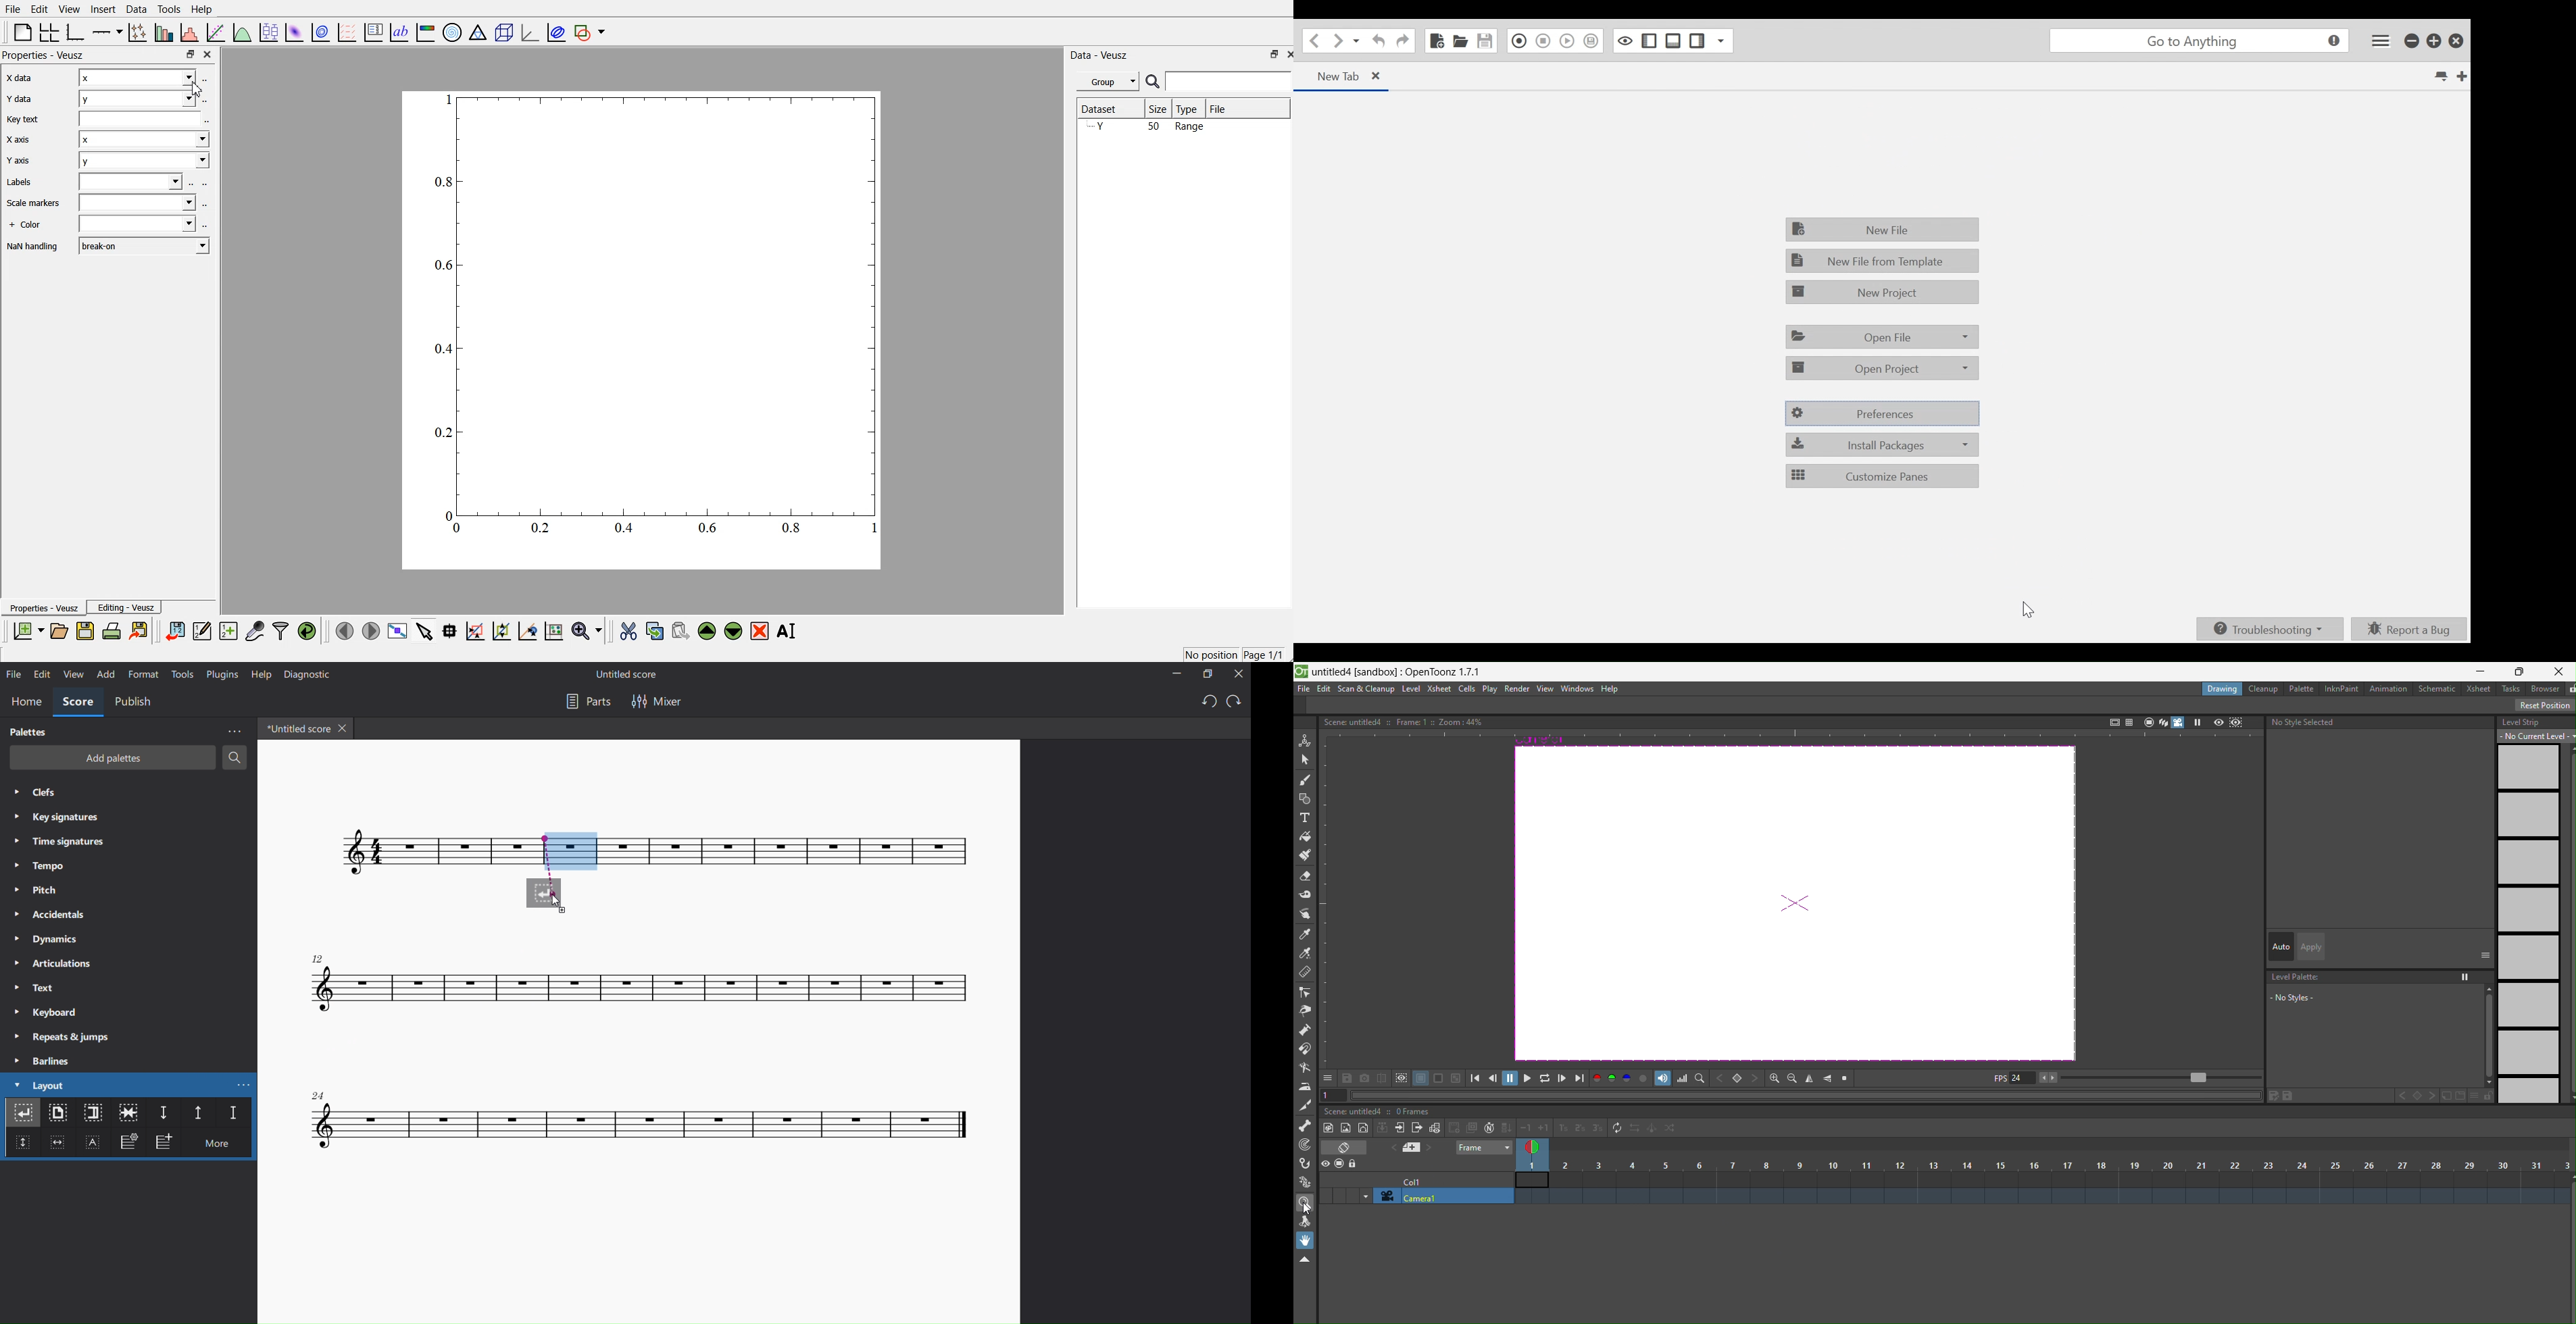 The height and width of the screenshot is (1344, 2576). What do you see at coordinates (30, 630) in the screenshot?
I see `new document` at bounding box center [30, 630].